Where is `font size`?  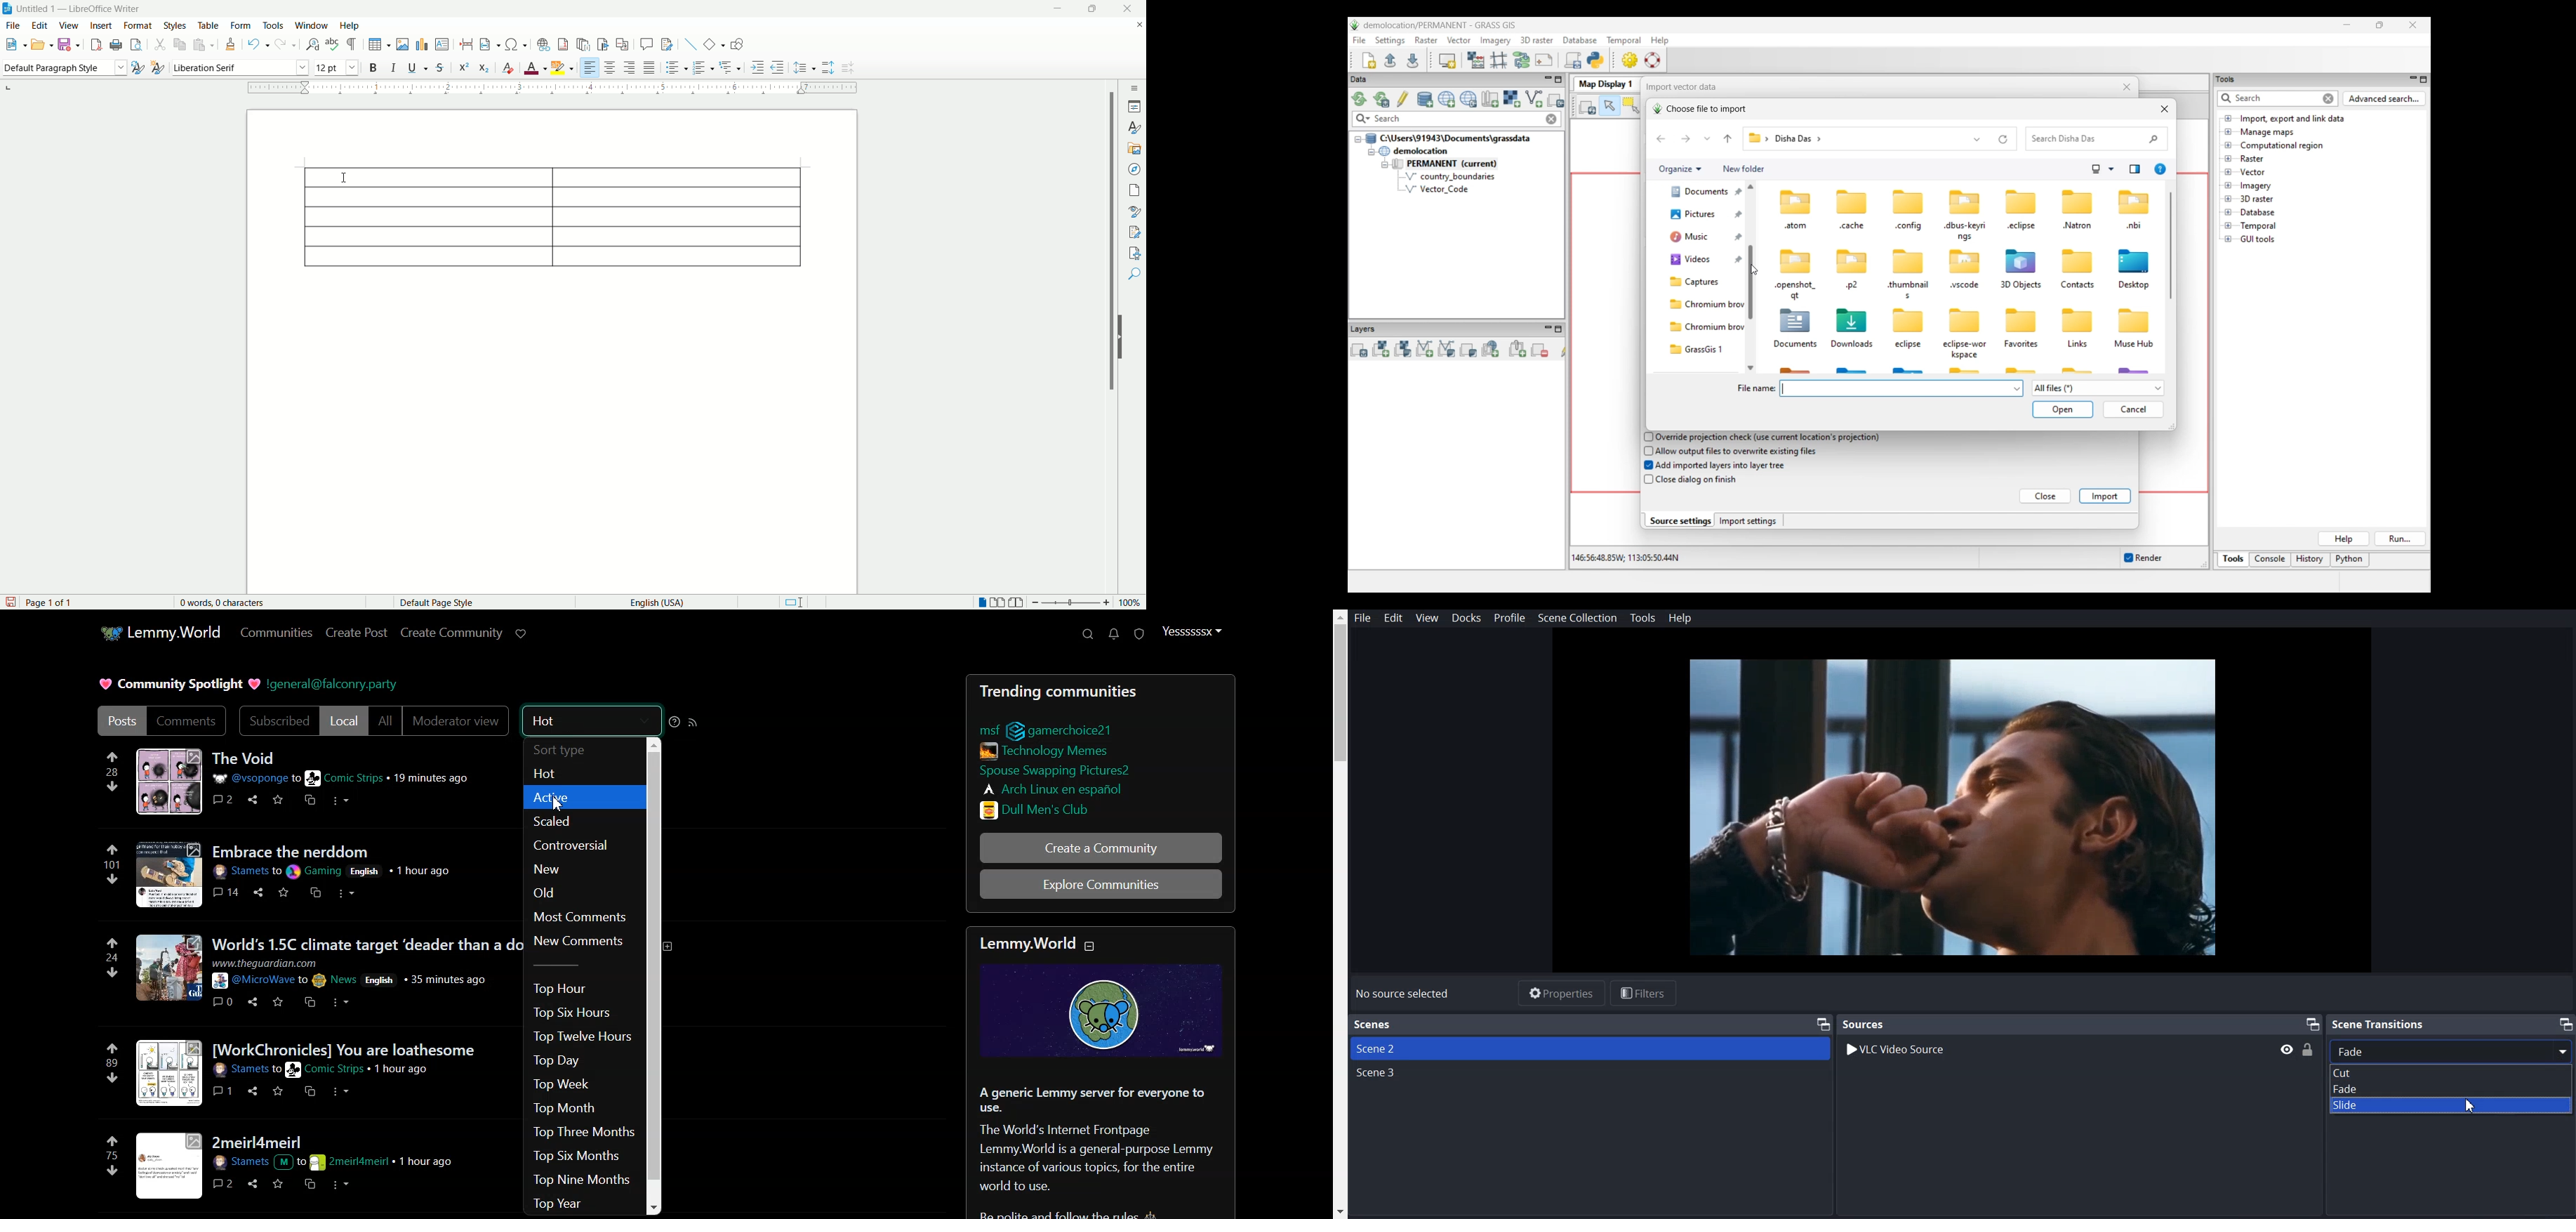 font size is located at coordinates (337, 67).